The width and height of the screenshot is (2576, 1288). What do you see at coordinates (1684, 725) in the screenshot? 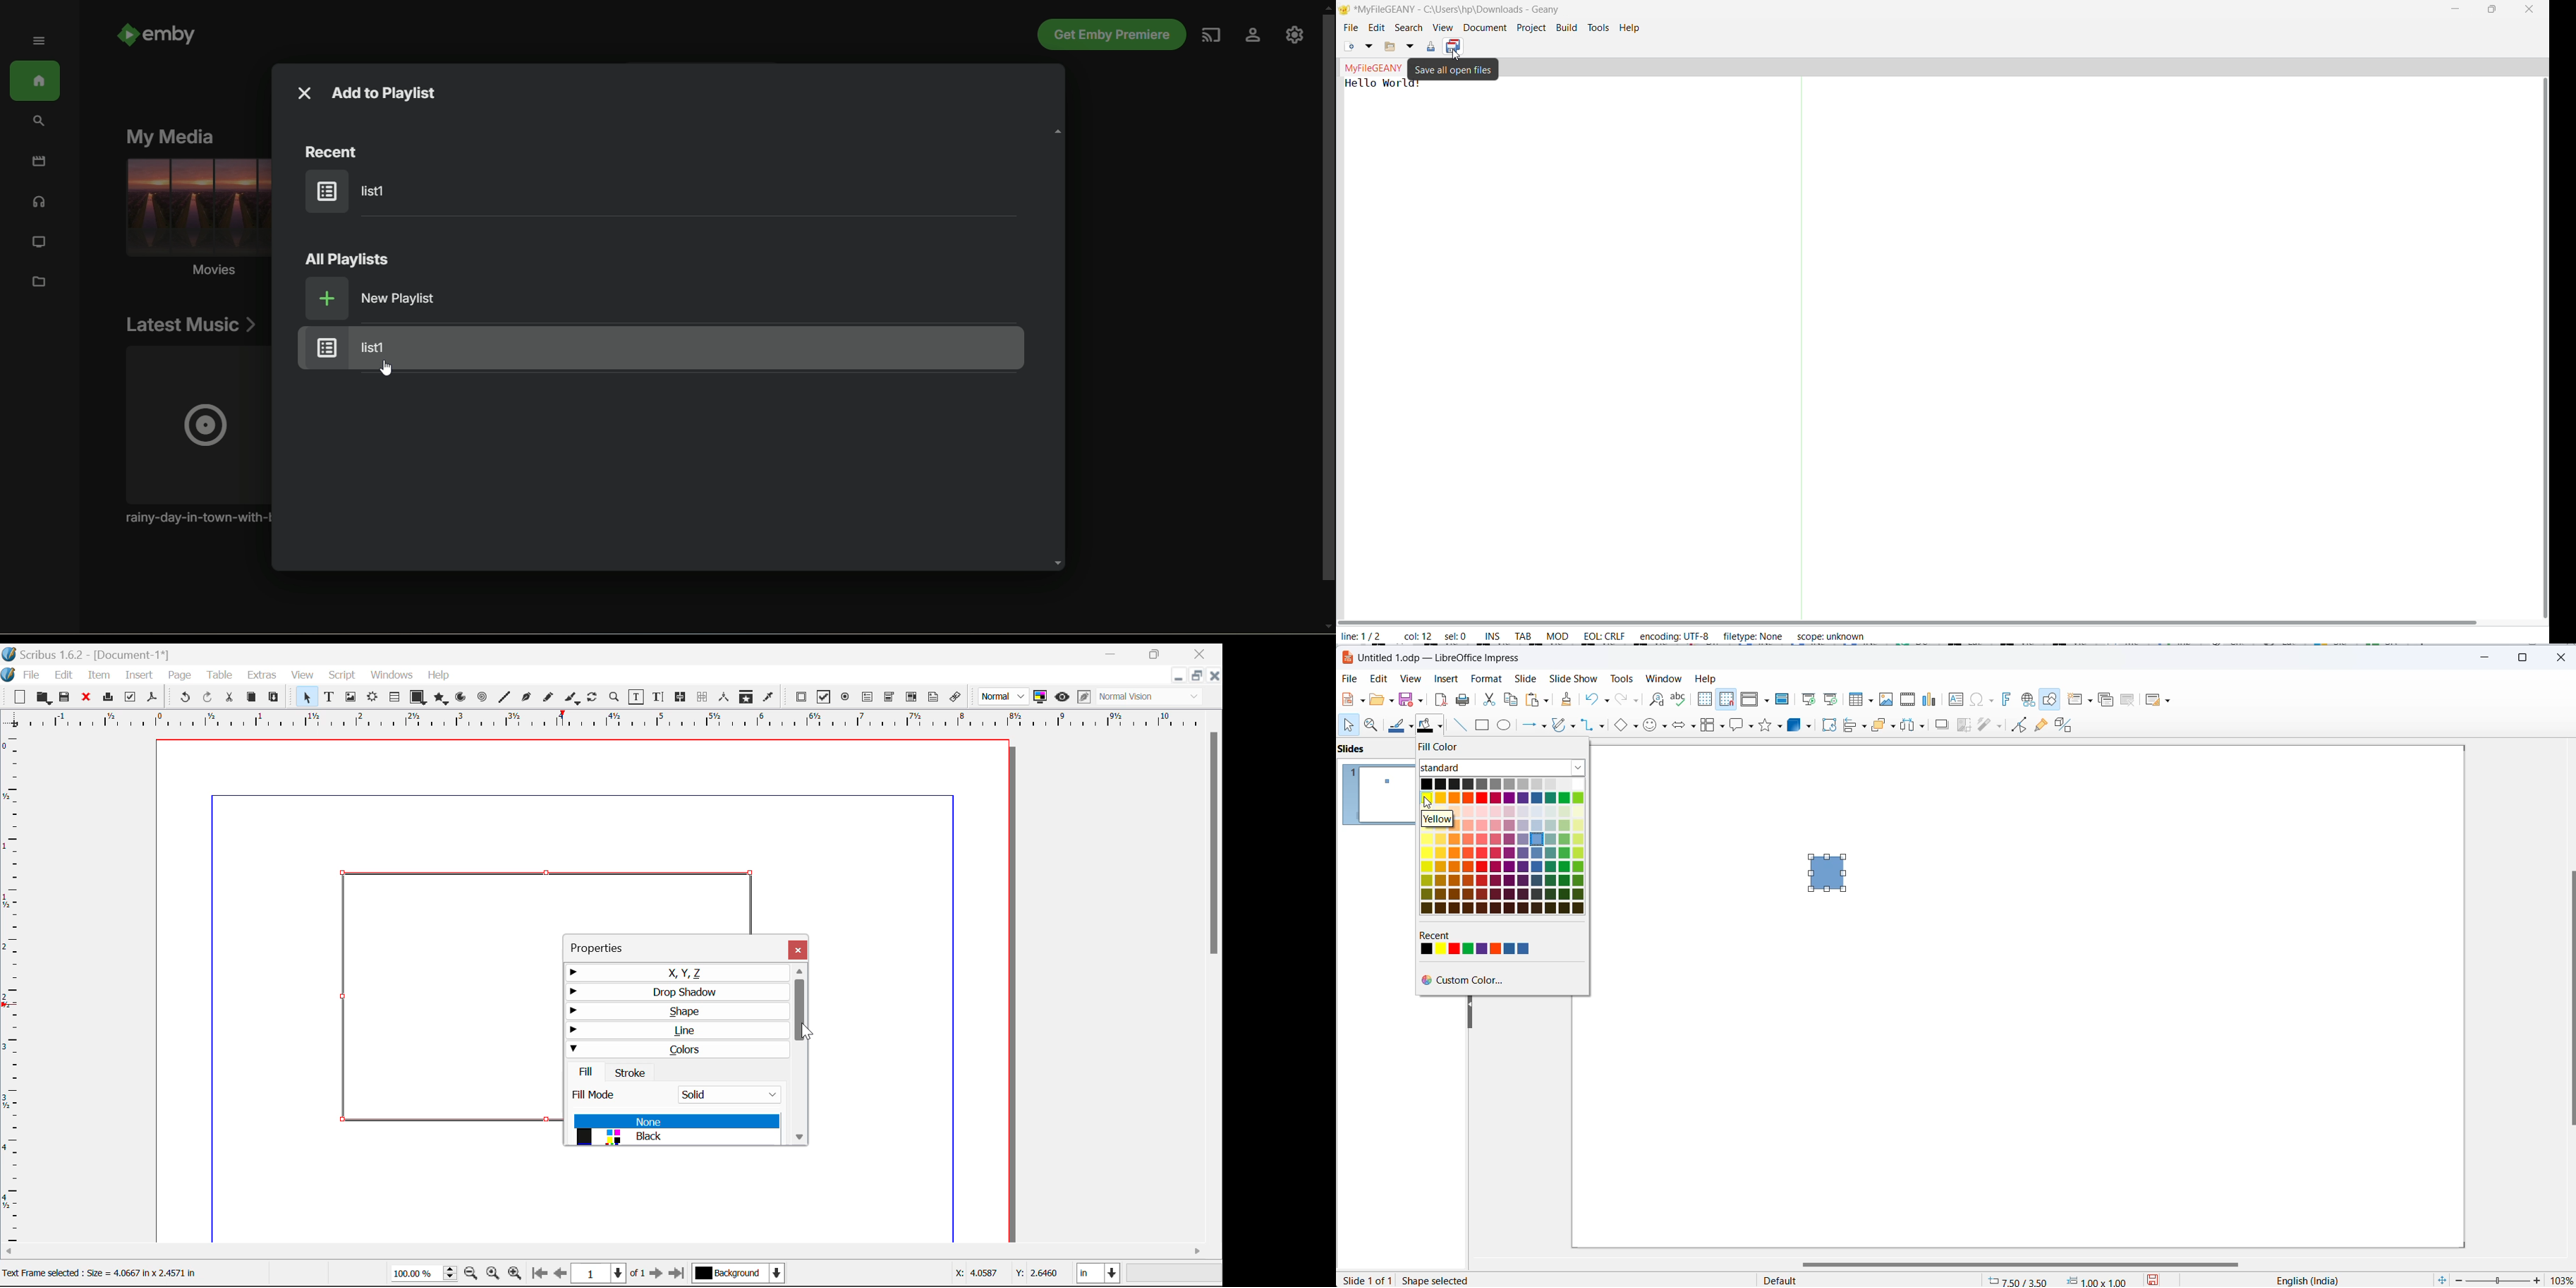
I see `block arrows` at bounding box center [1684, 725].